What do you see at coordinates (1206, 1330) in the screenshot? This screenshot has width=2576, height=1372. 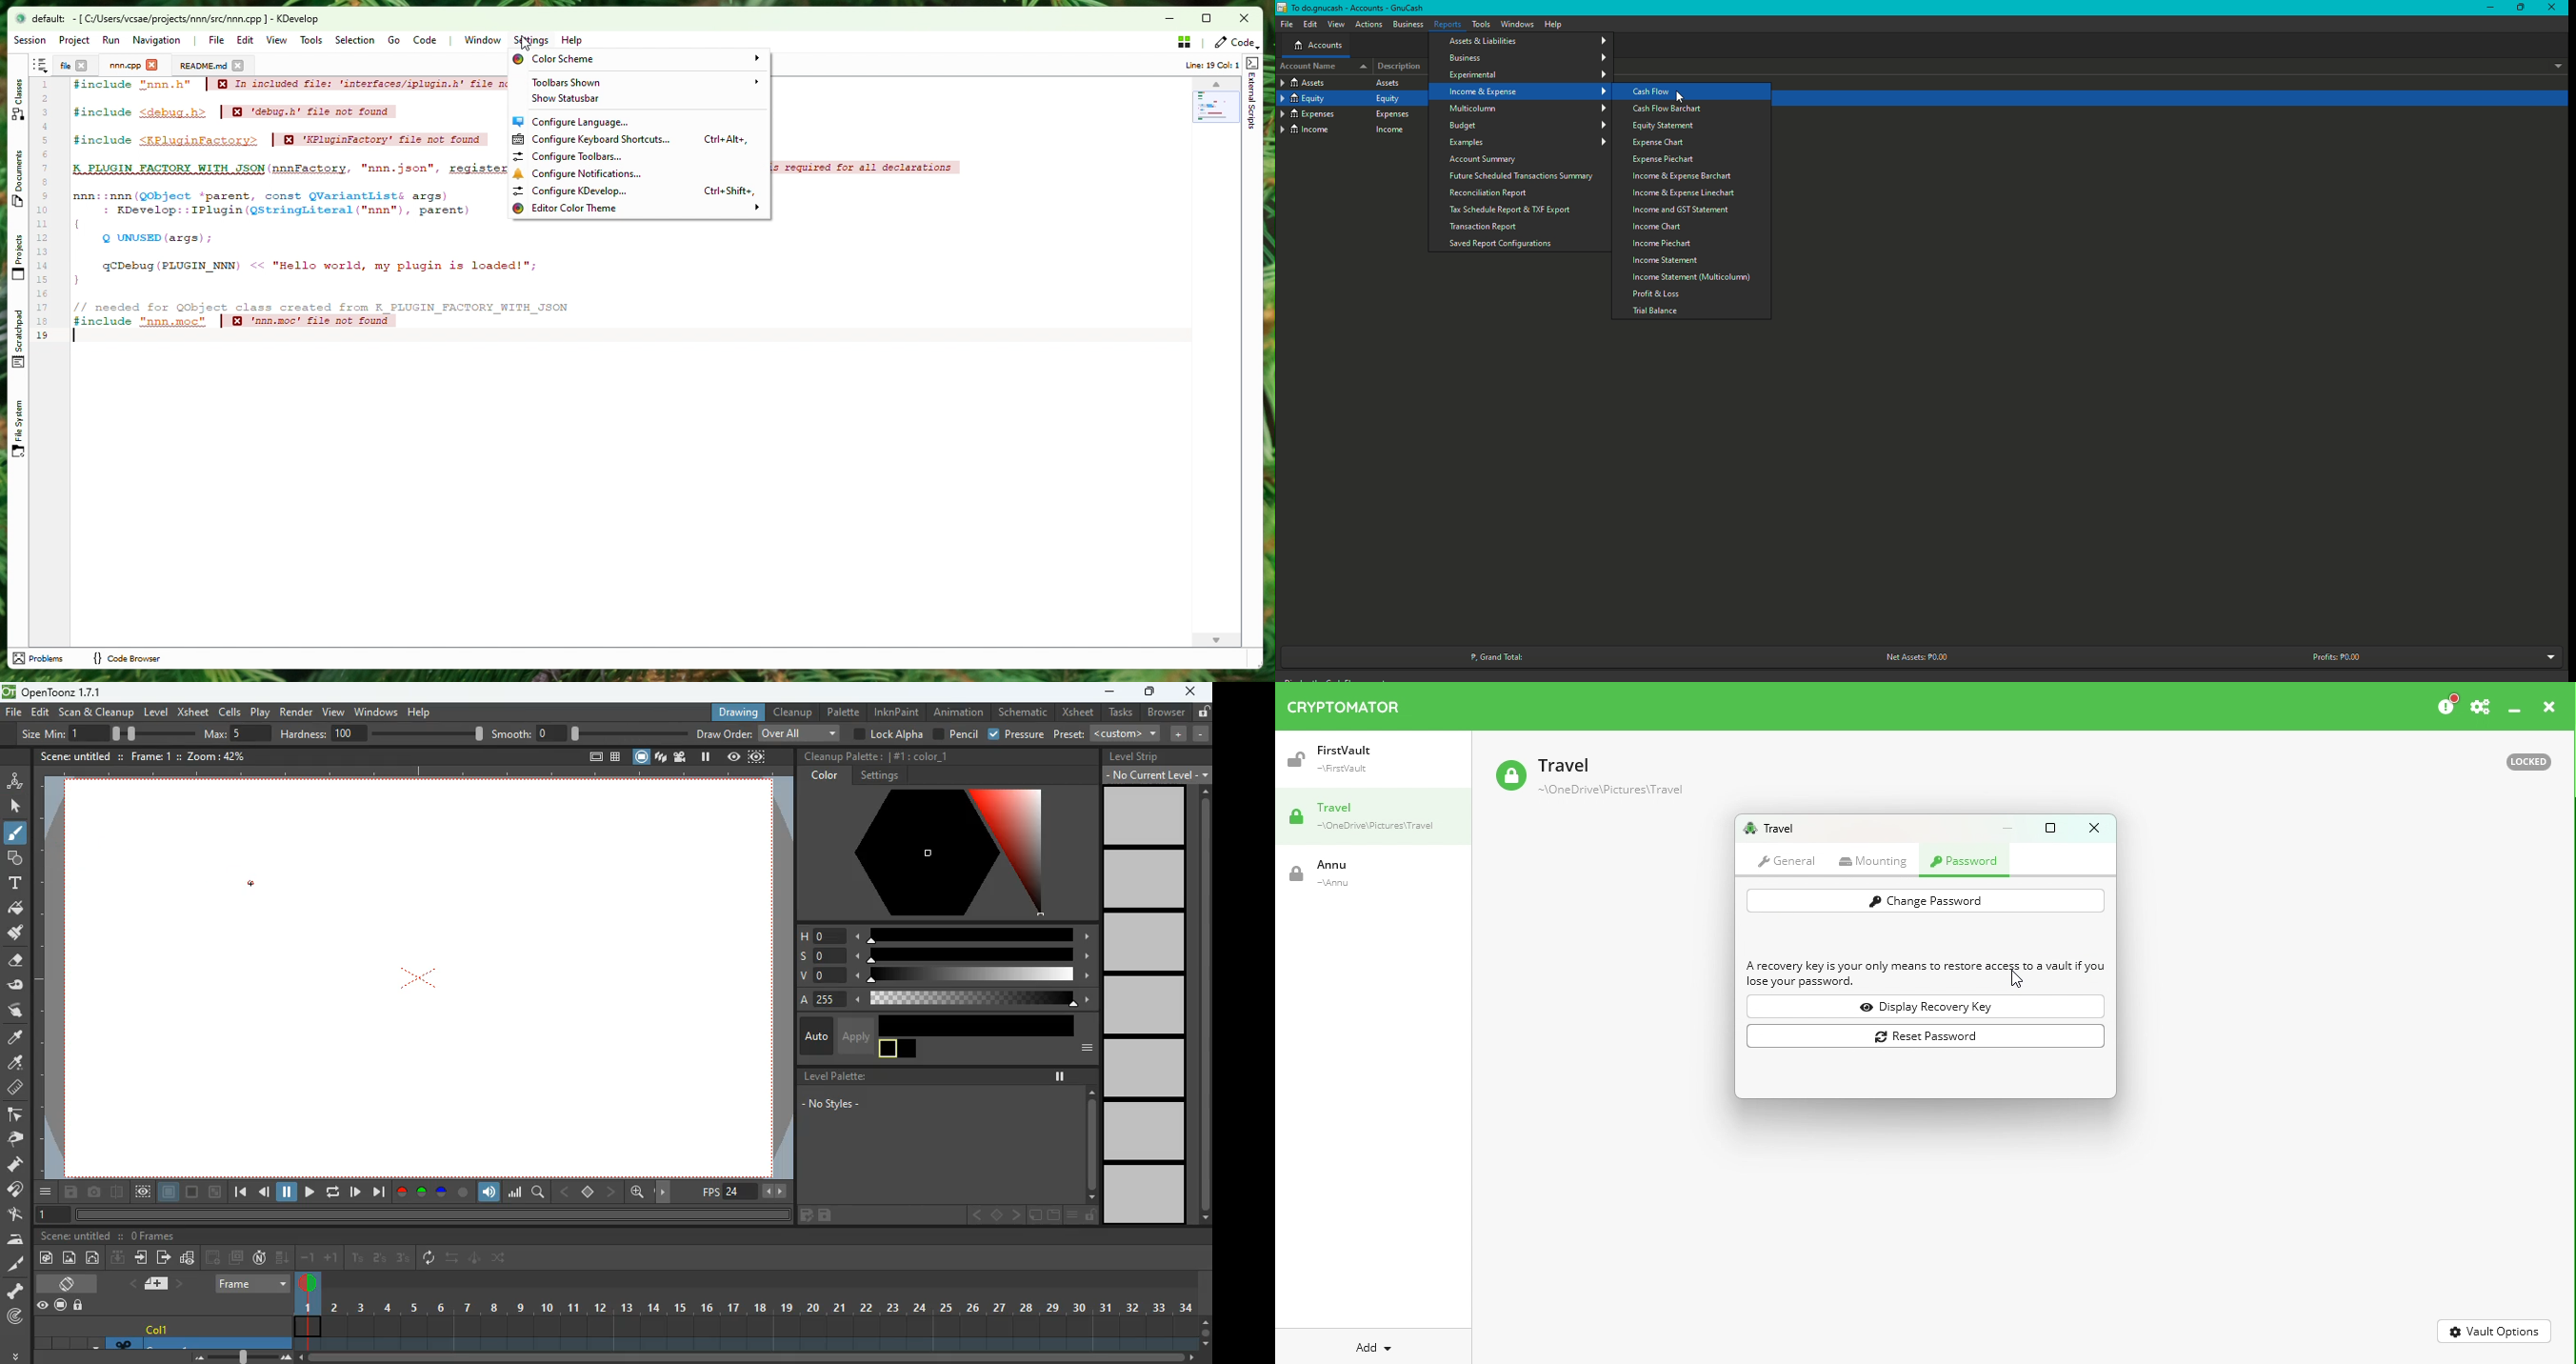 I see `scroll` at bounding box center [1206, 1330].